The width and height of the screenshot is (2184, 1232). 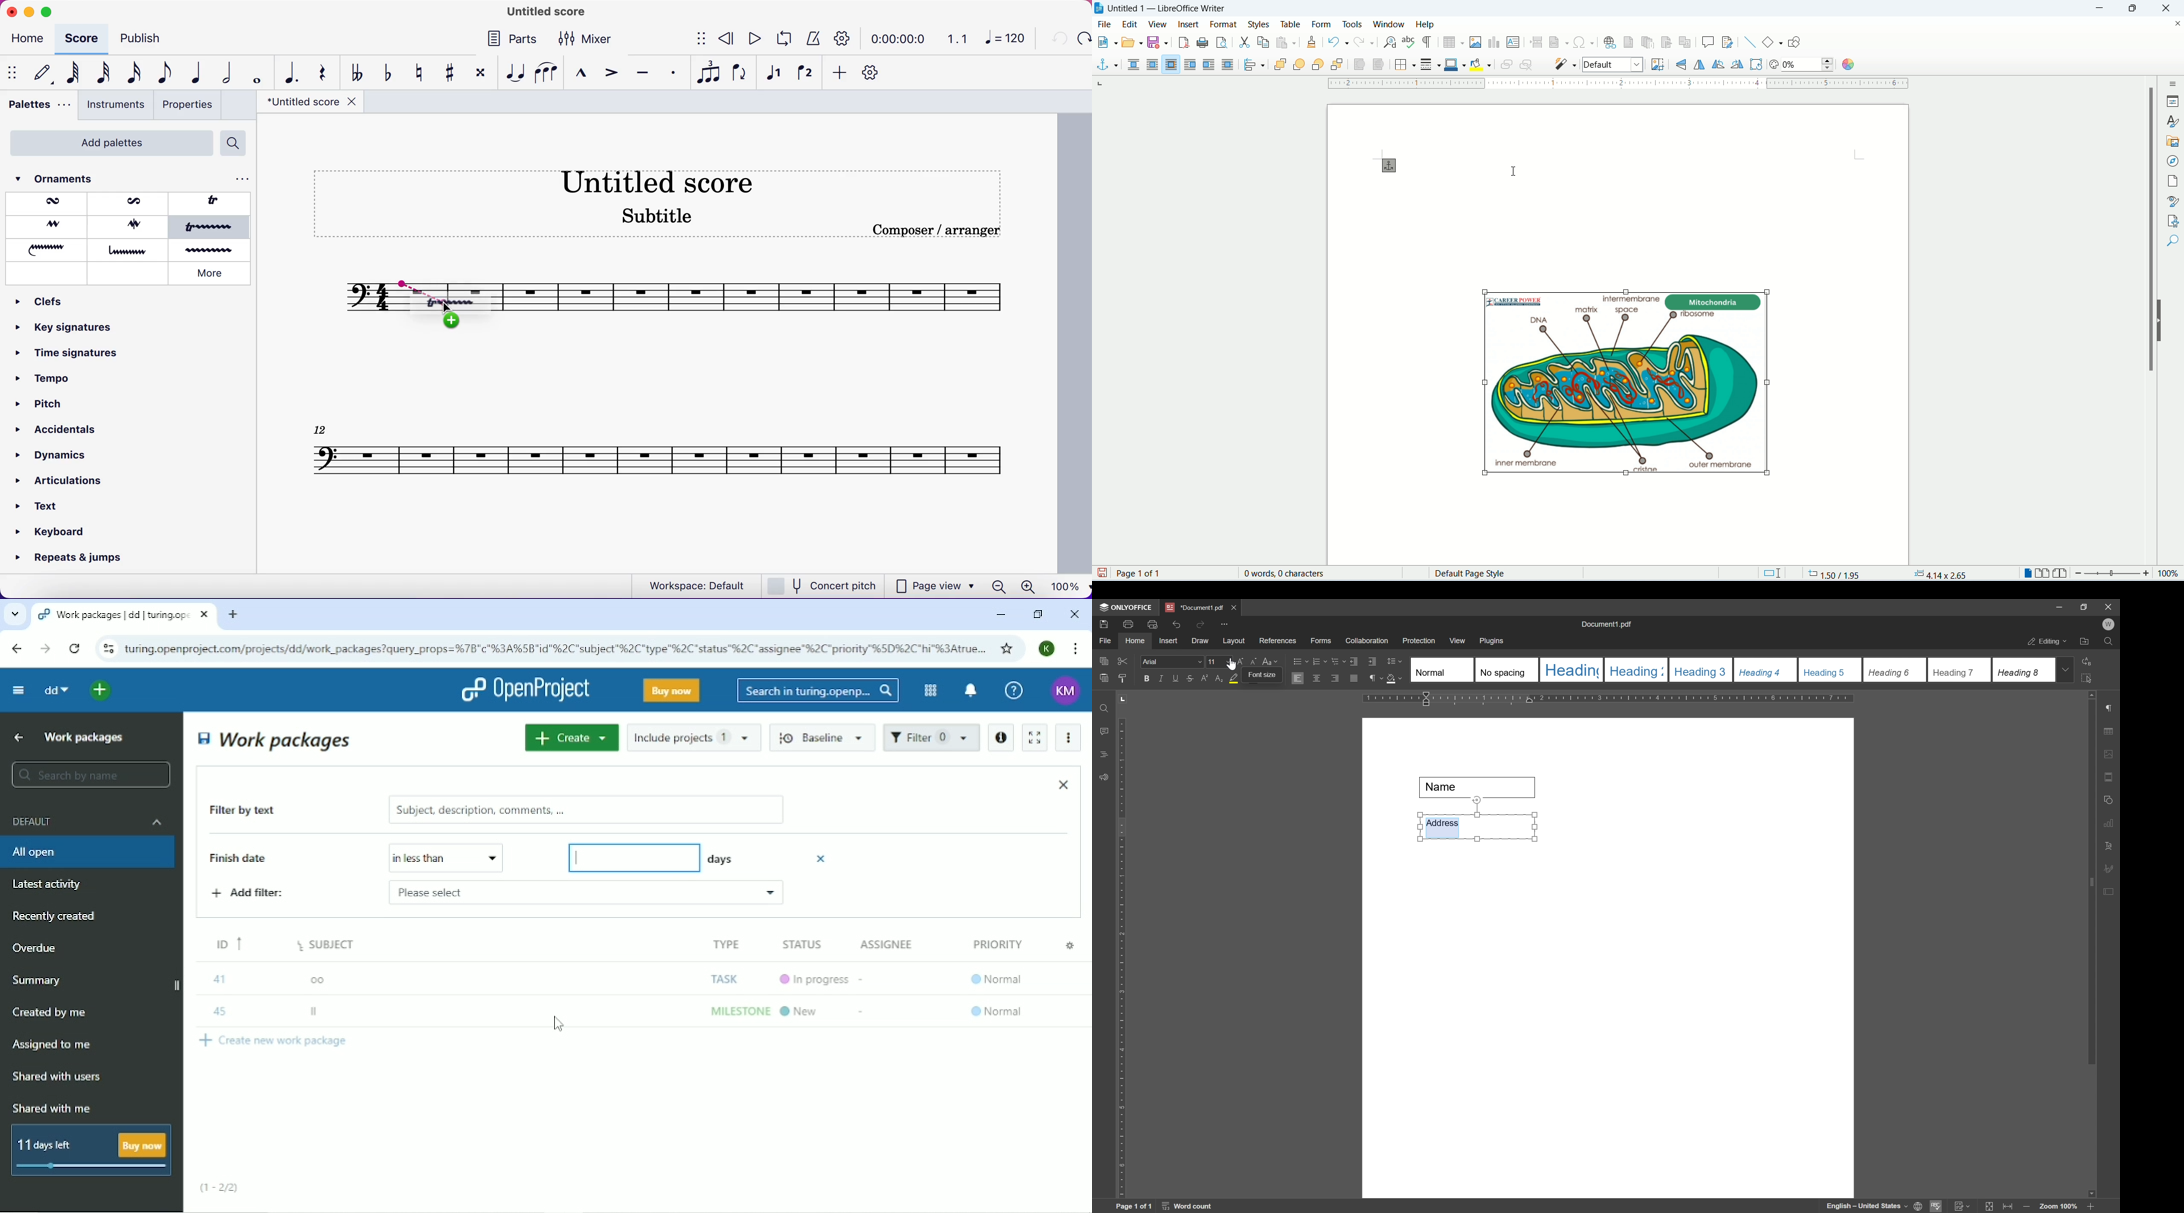 What do you see at coordinates (823, 858) in the screenshot?
I see `Close` at bounding box center [823, 858].